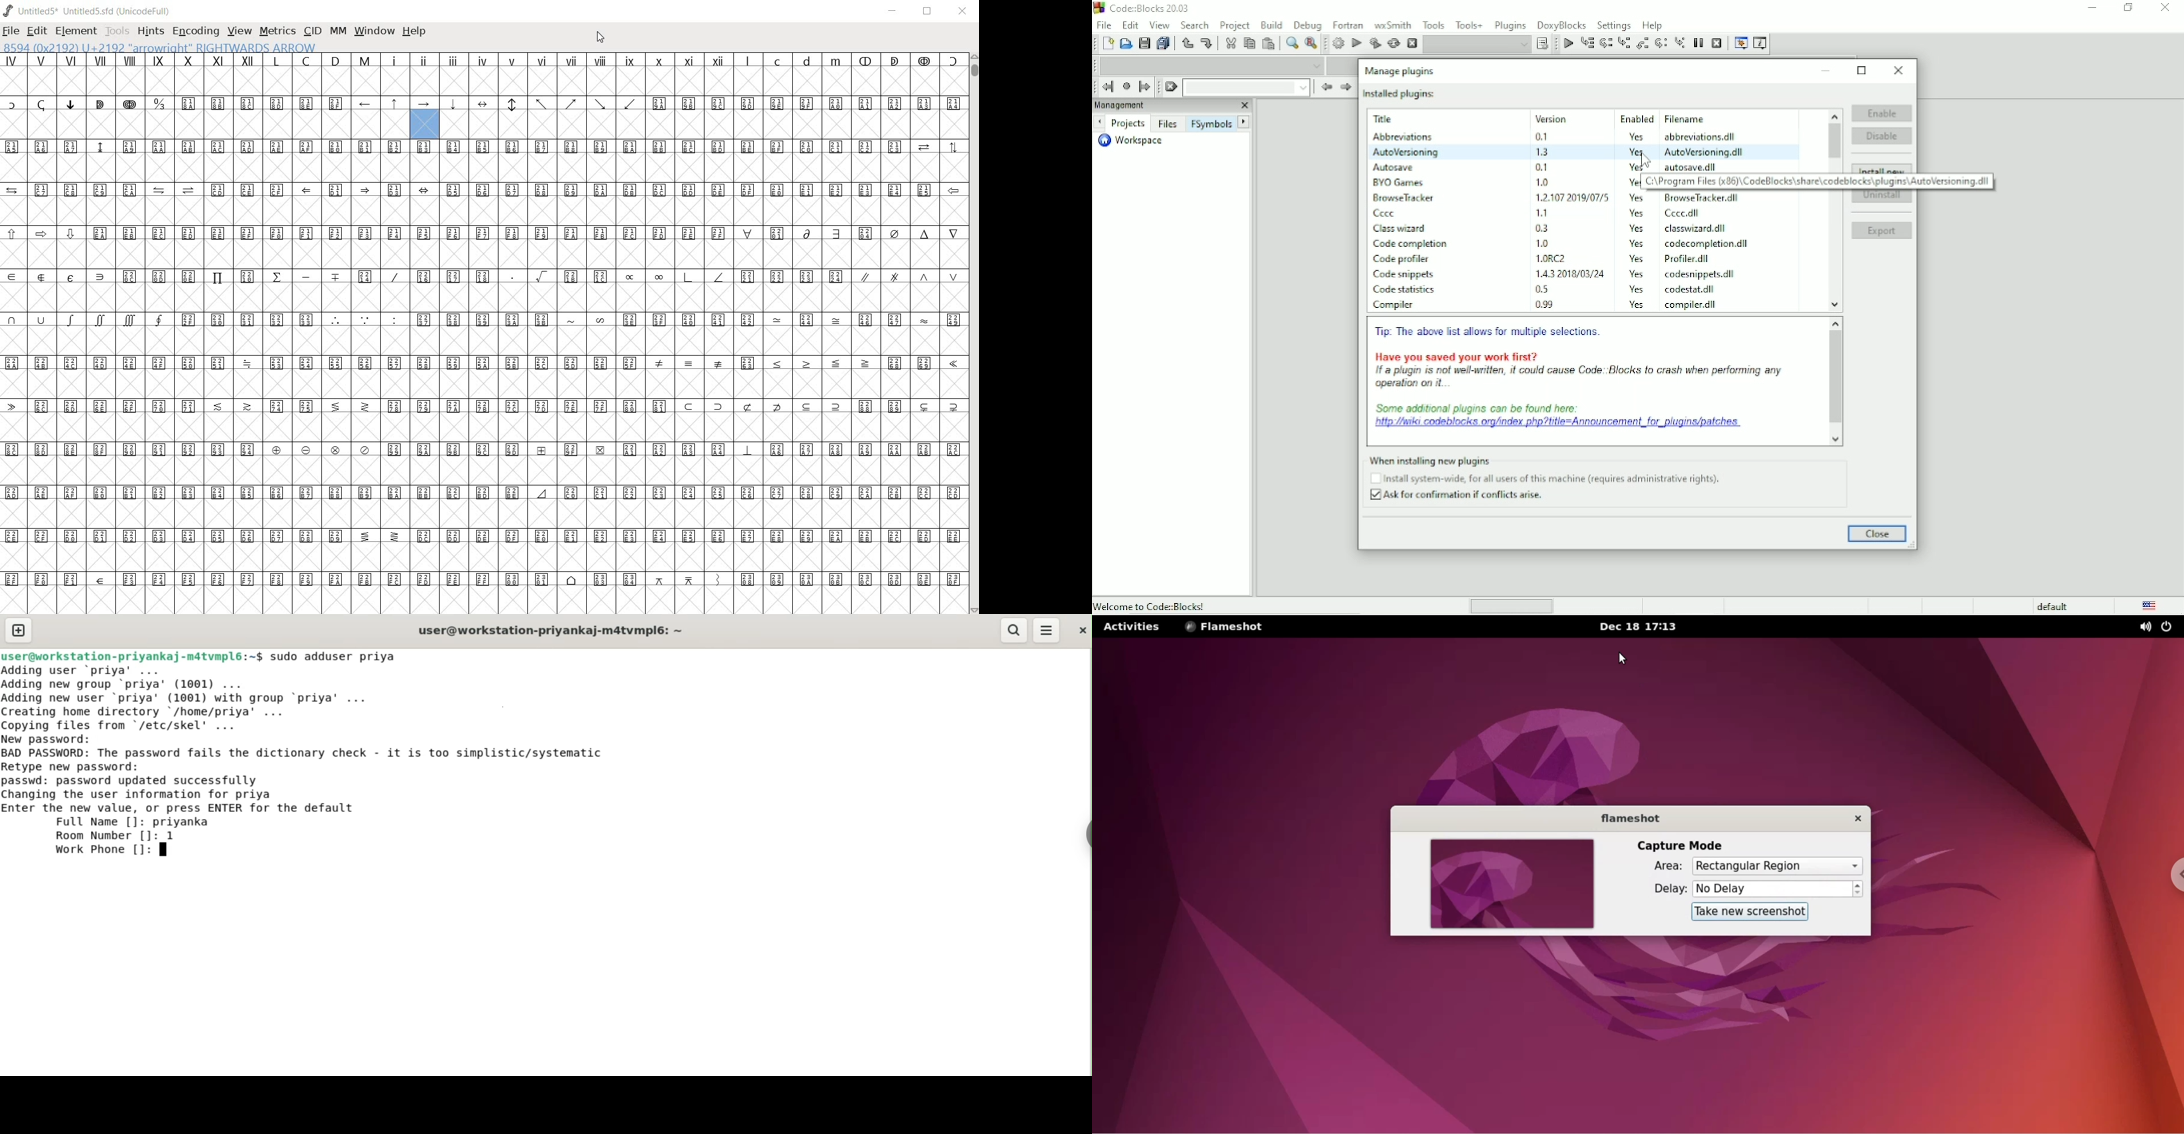  What do you see at coordinates (1717, 43) in the screenshot?
I see `Stop debugger` at bounding box center [1717, 43].